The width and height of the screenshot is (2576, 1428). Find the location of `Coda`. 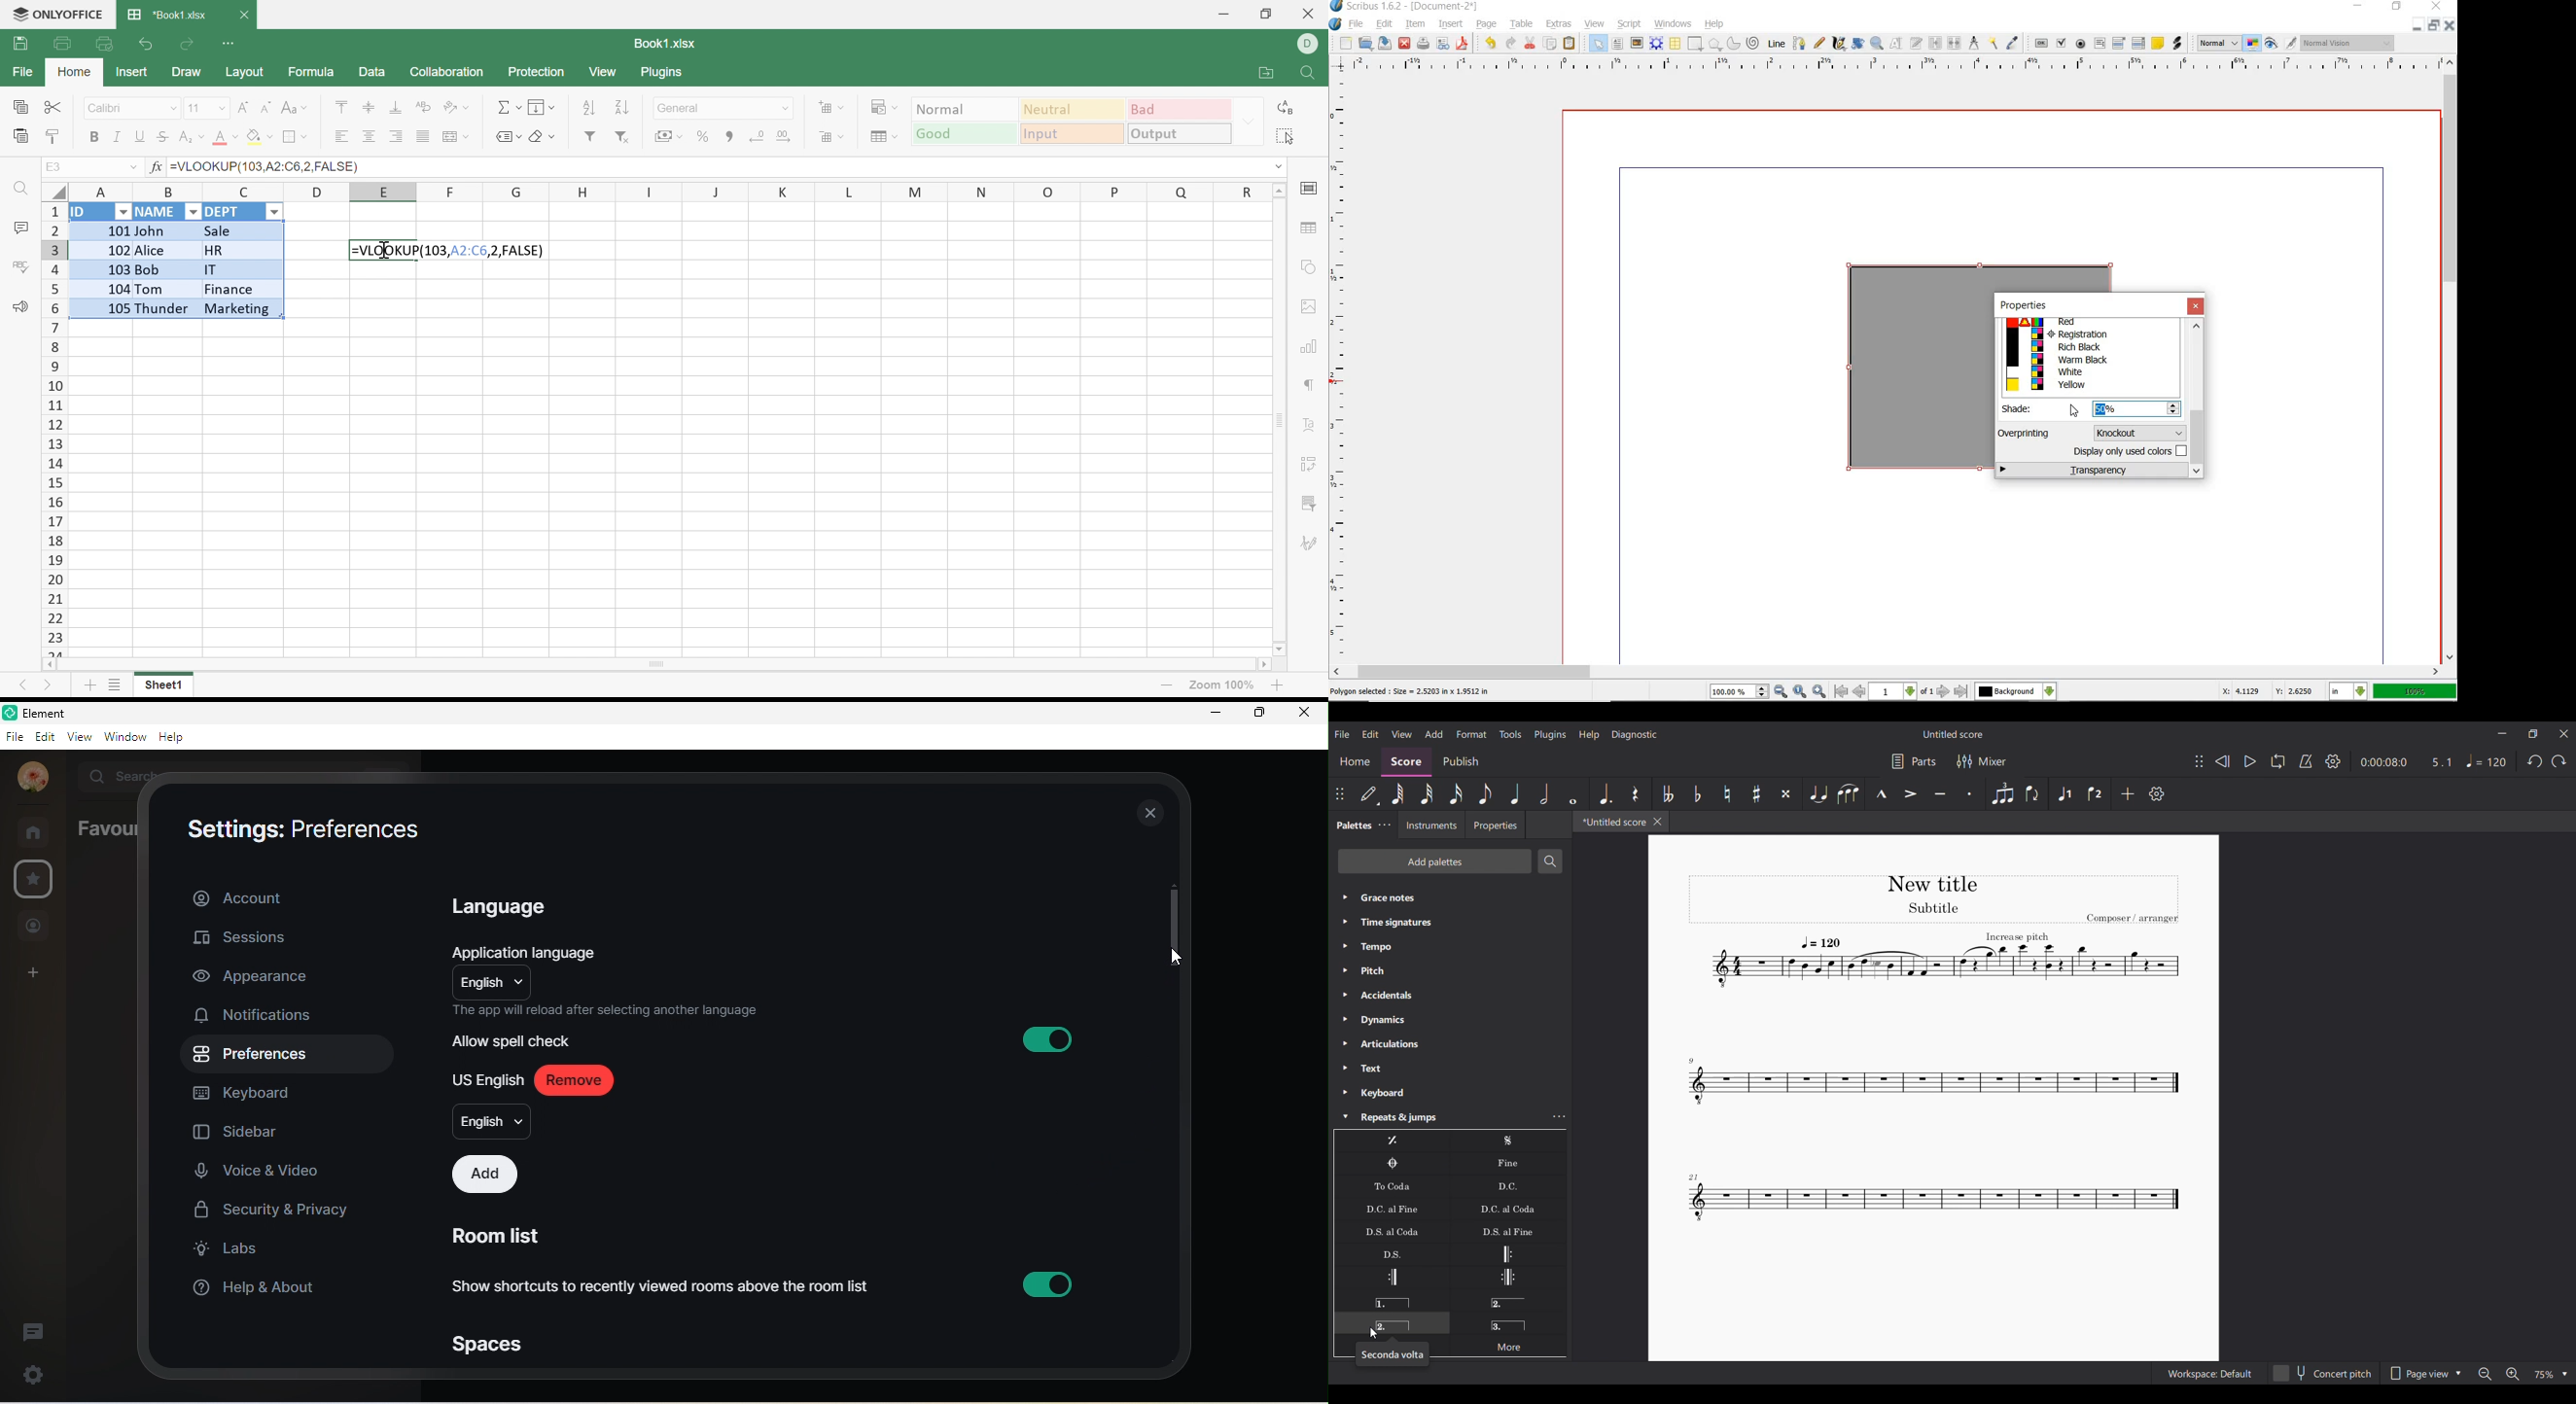

Coda is located at coordinates (1392, 1164).